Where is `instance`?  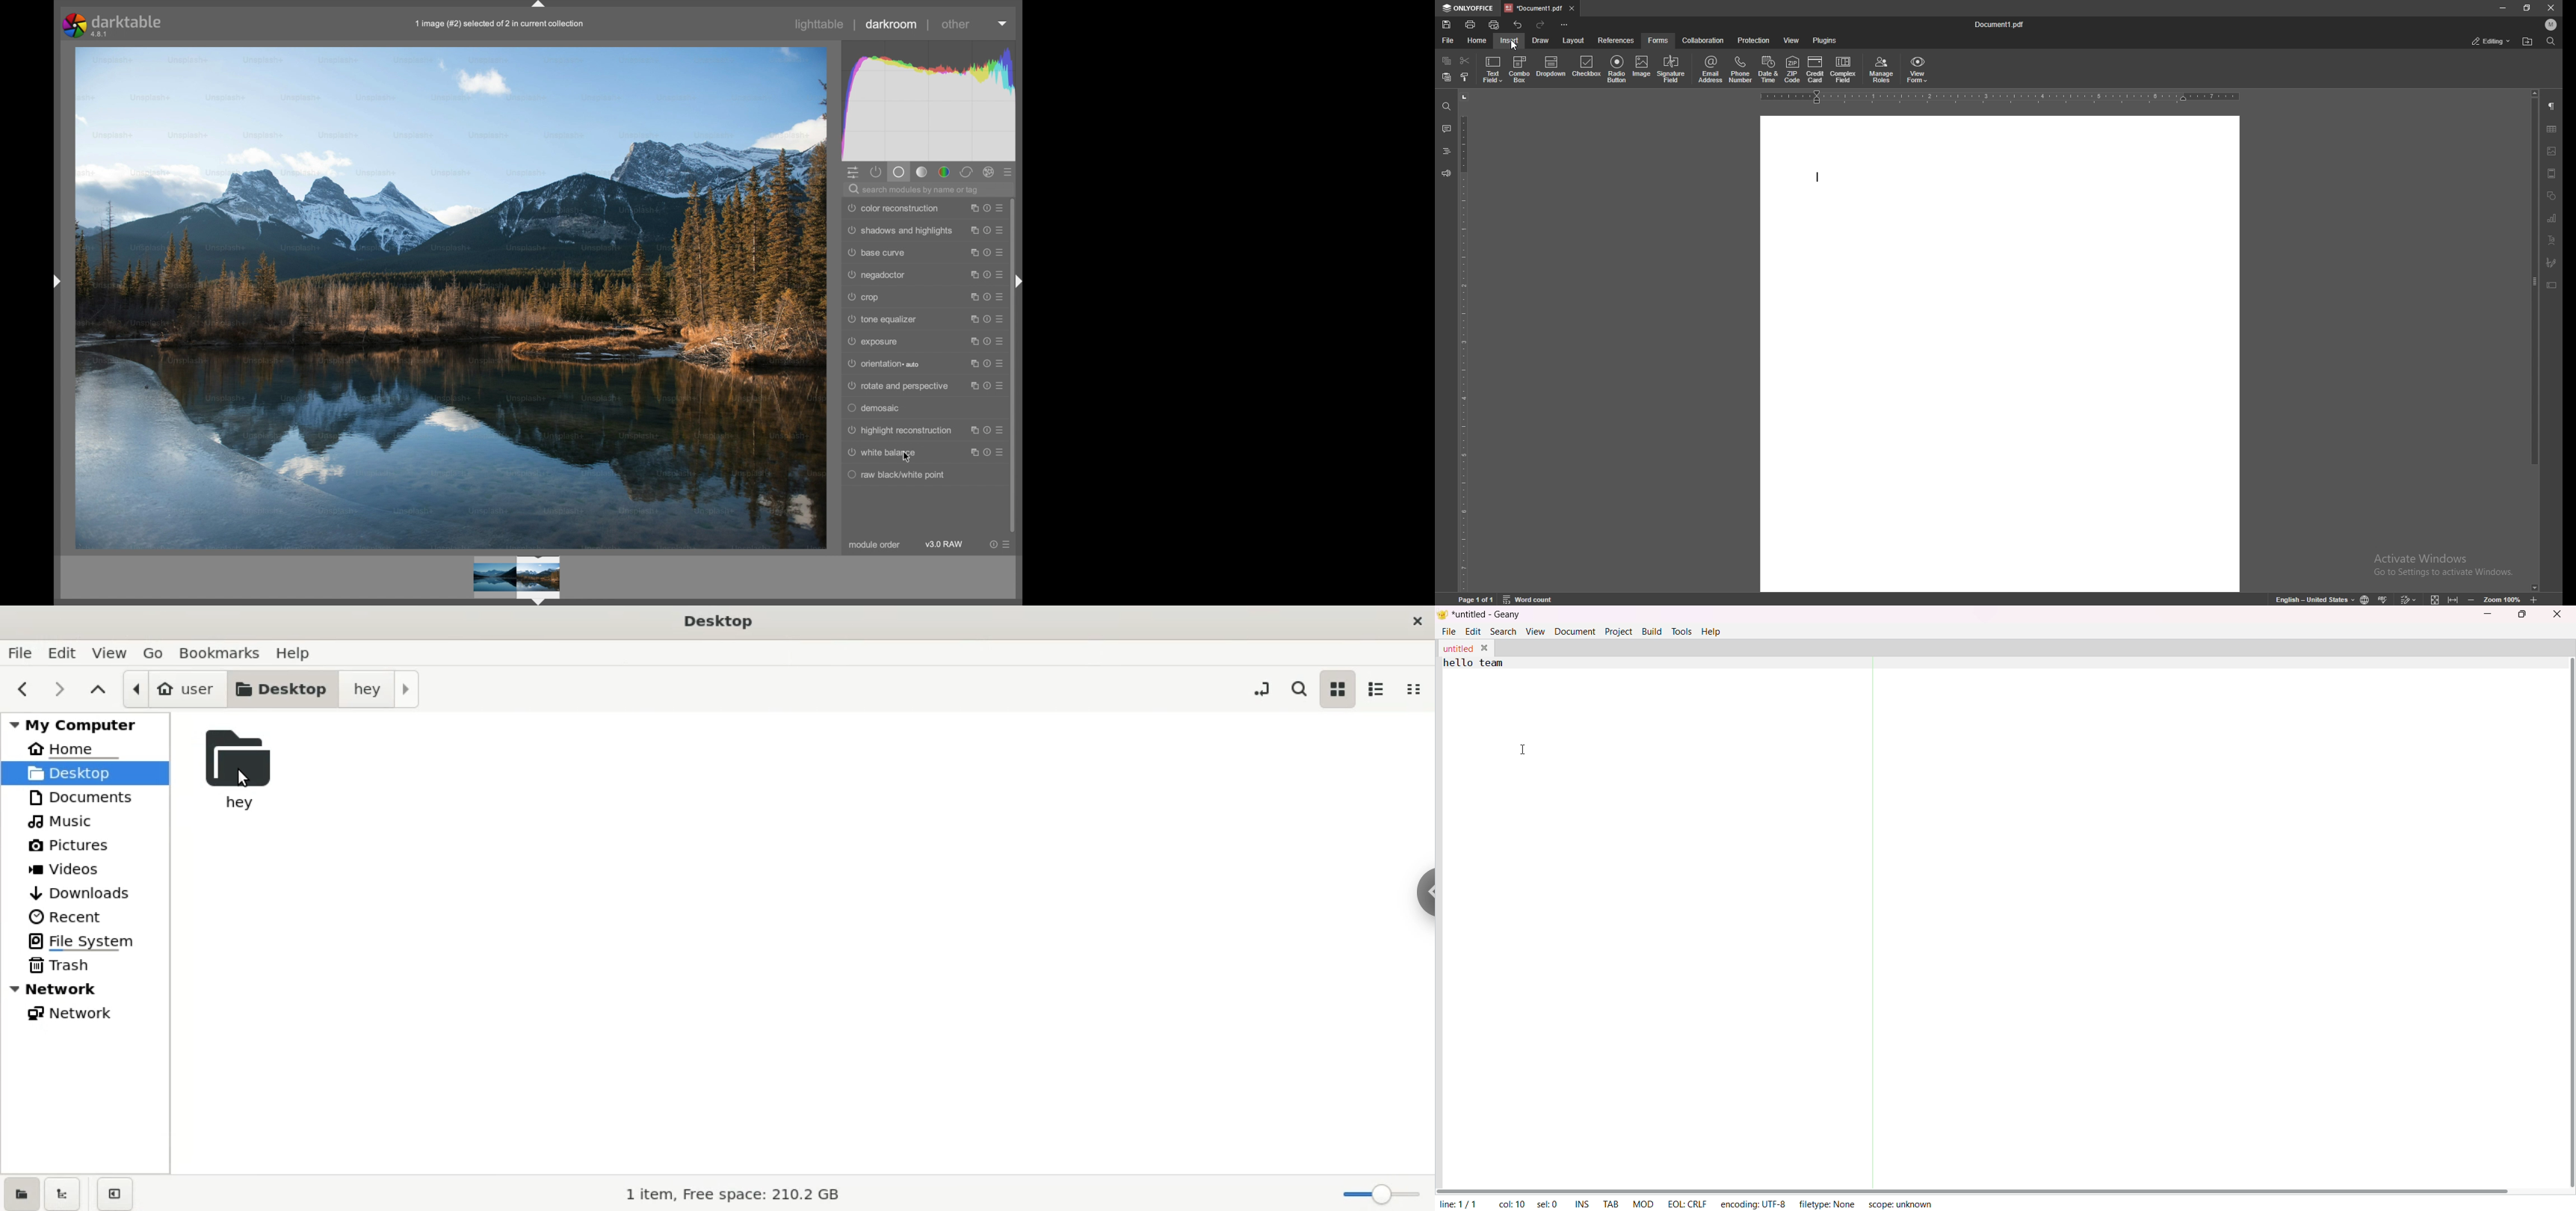
instance is located at coordinates (972, 275).